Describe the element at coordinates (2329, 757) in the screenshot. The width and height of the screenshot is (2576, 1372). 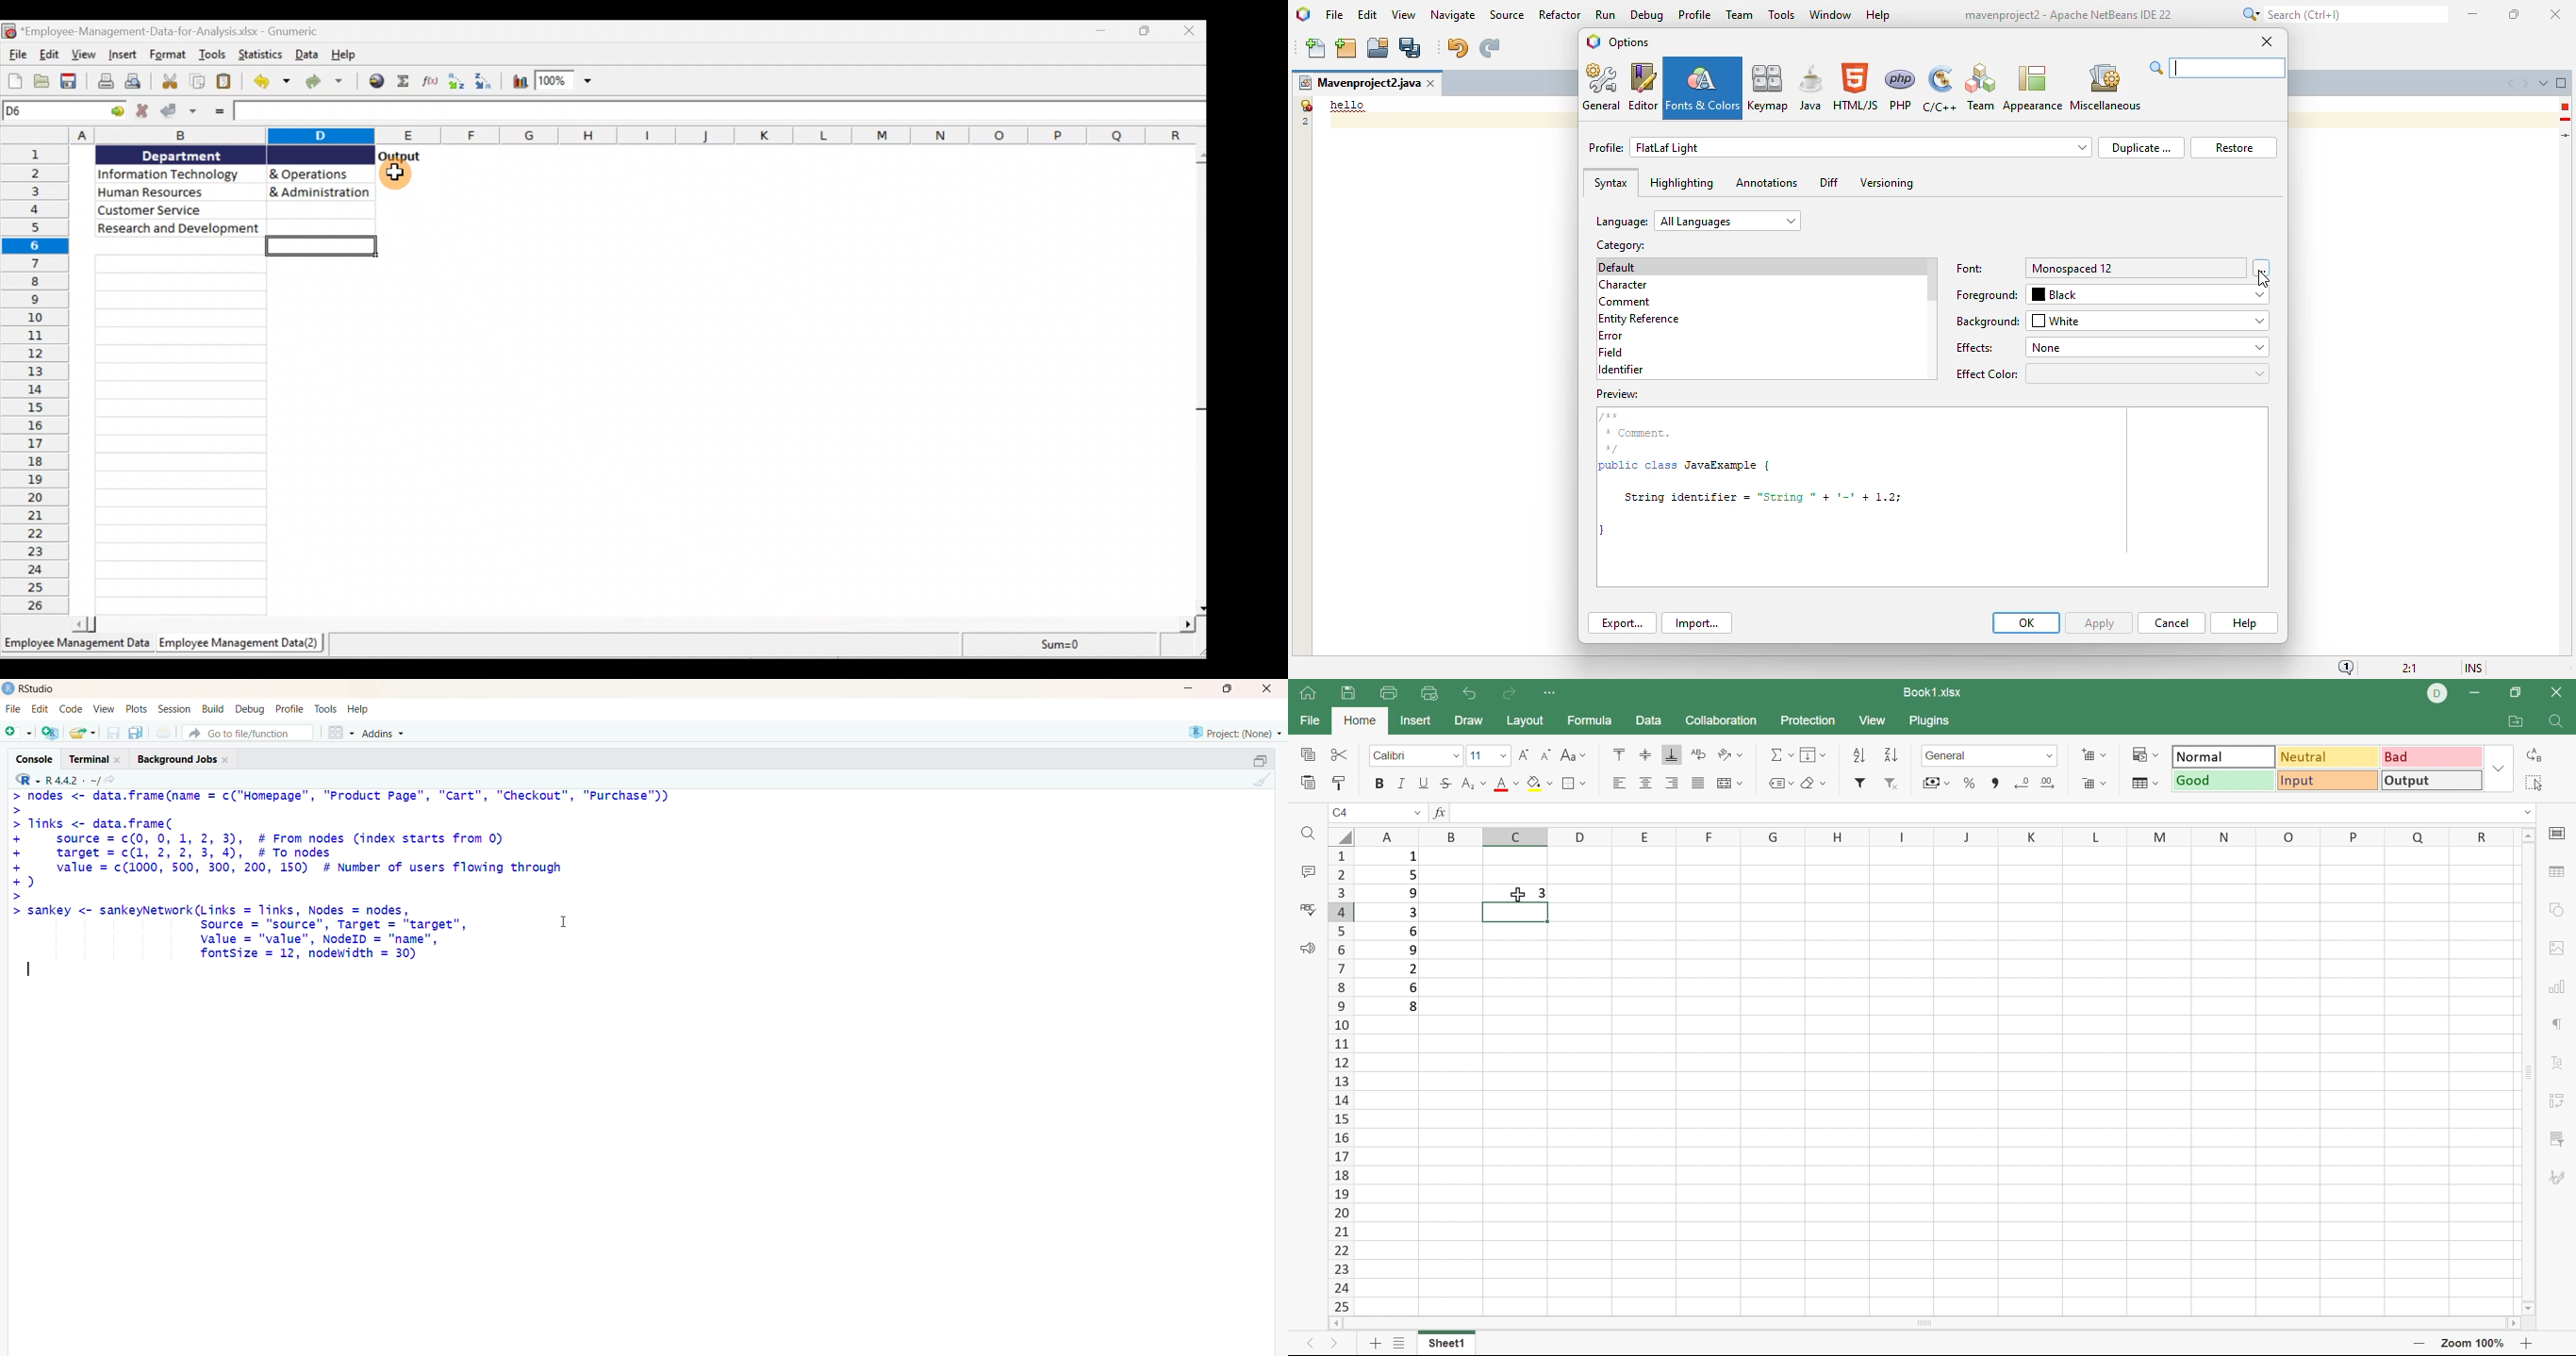
I see `Neutral` at that location.